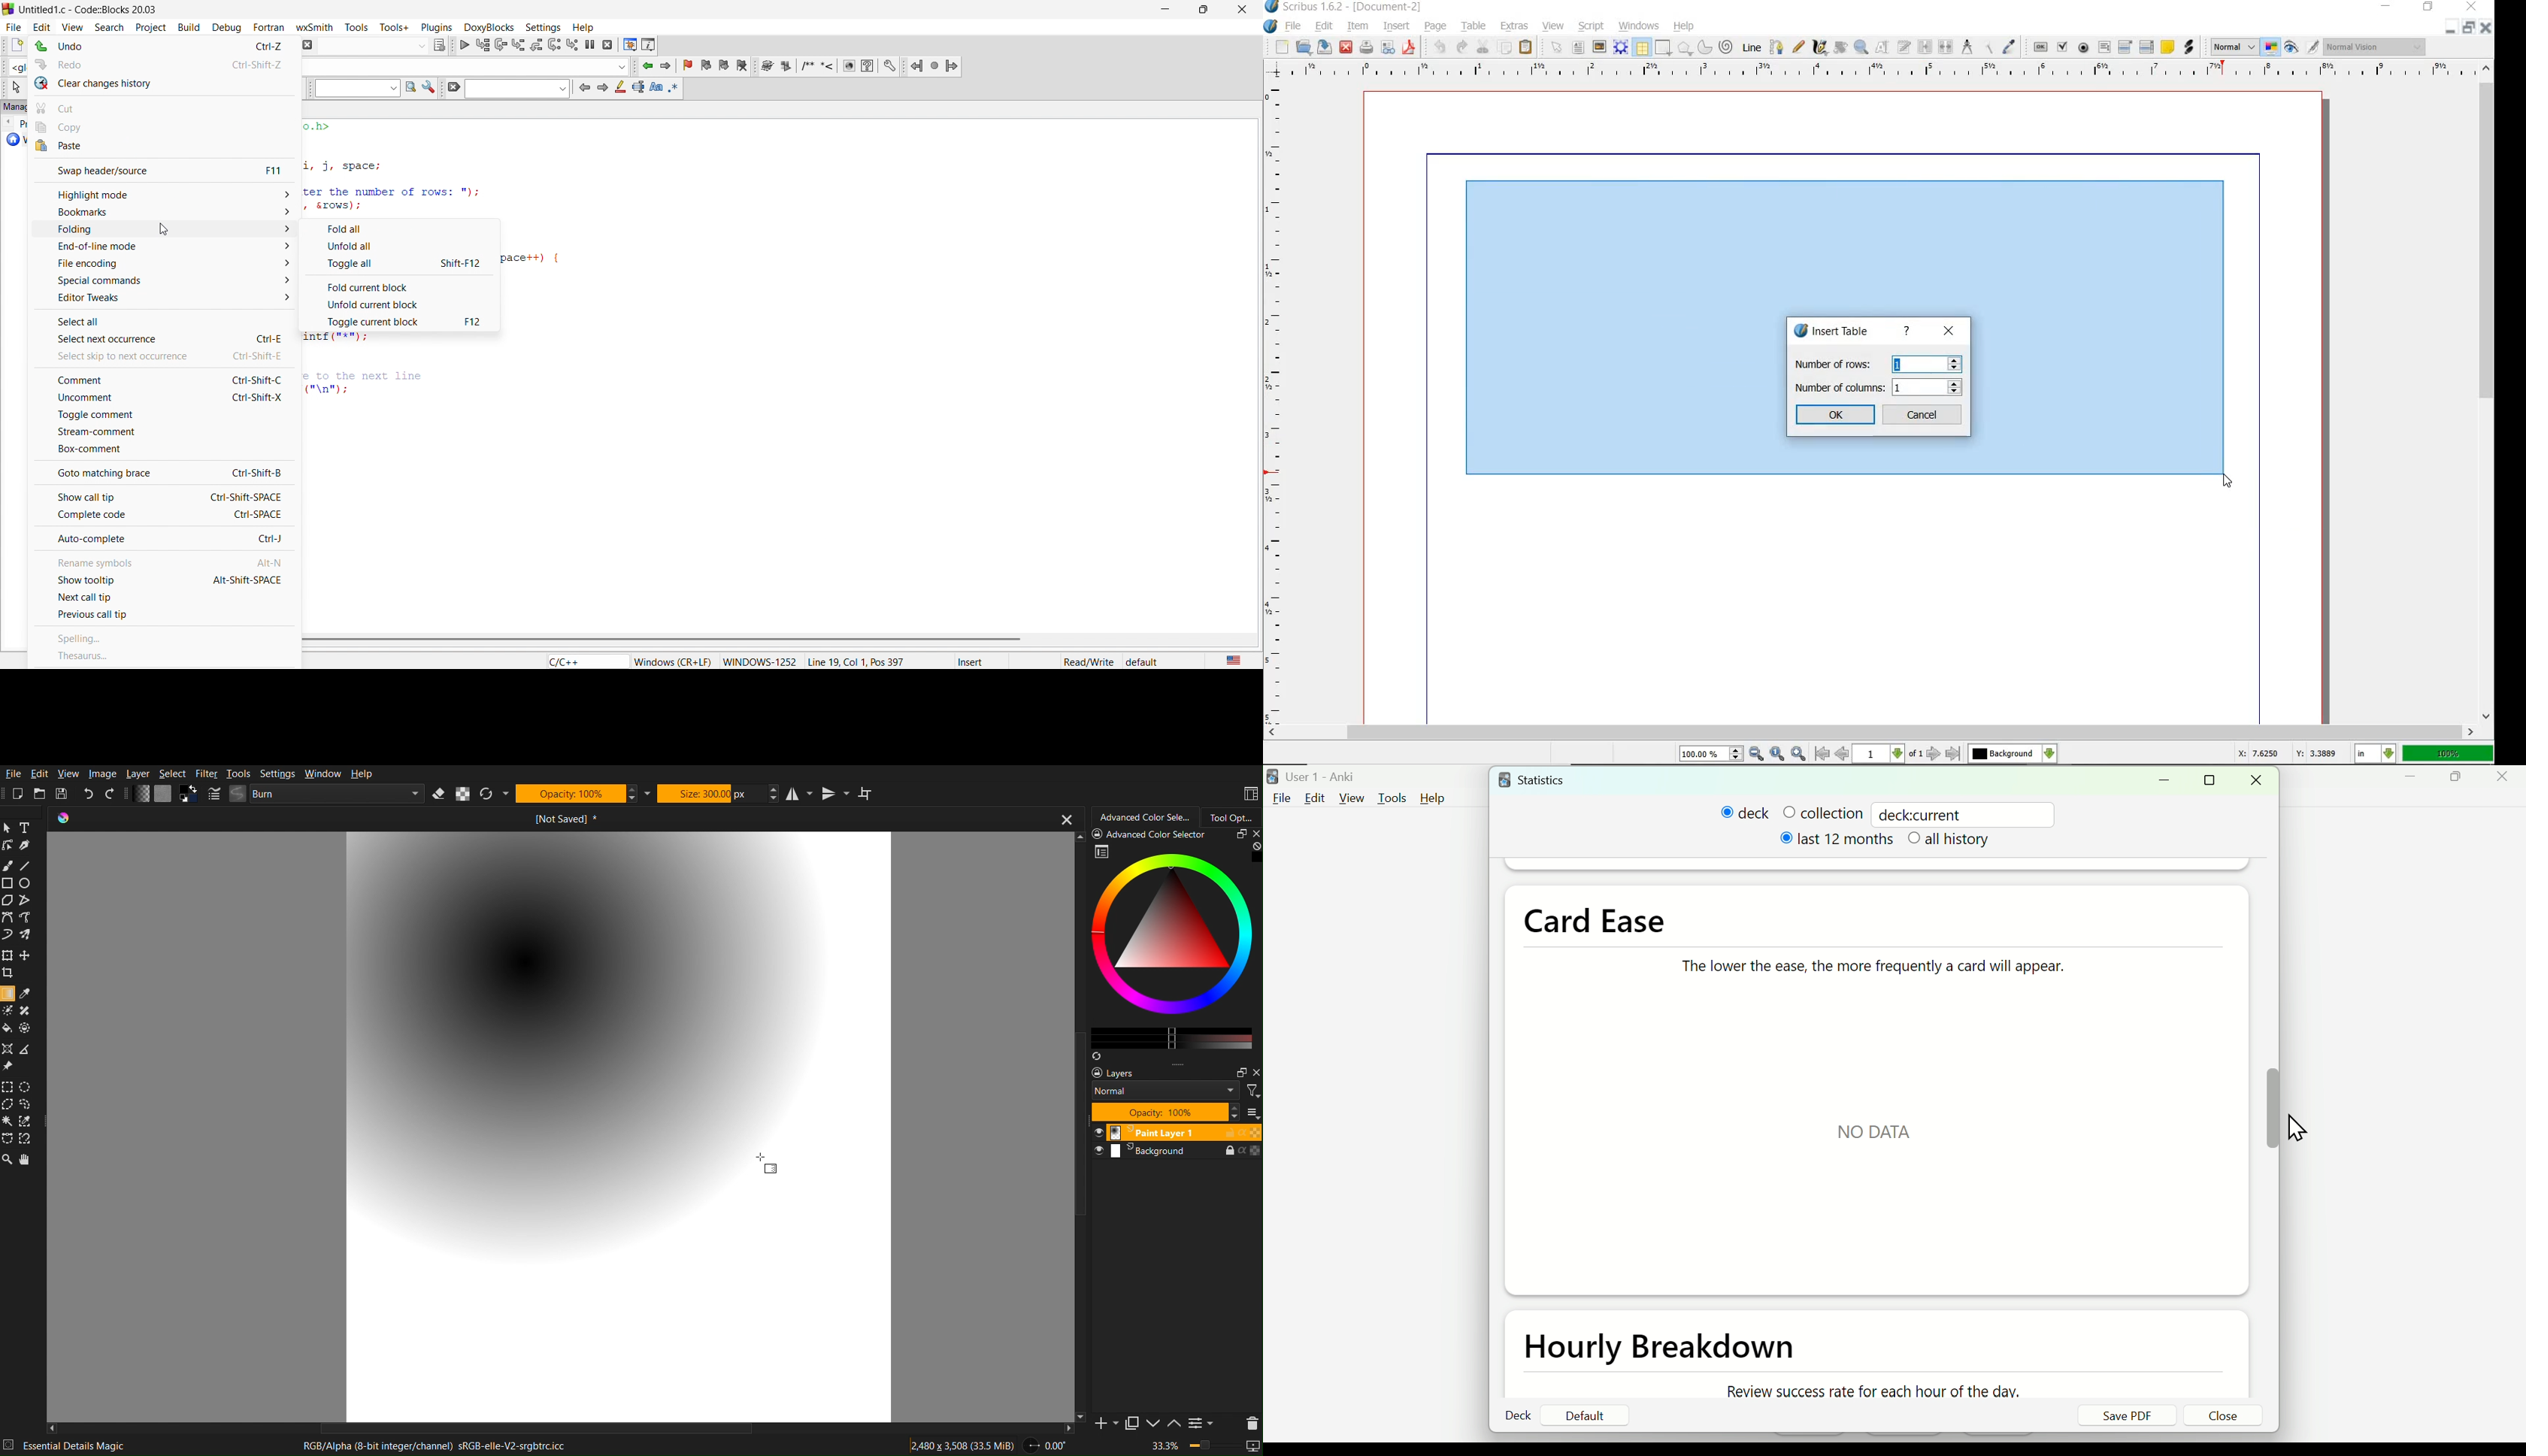 The width and height of the screenshot is (2548, 1456). What do you see at coordinates (1352, 796) in the screenshot?
I see `View` at bounding box center [1352, 796].